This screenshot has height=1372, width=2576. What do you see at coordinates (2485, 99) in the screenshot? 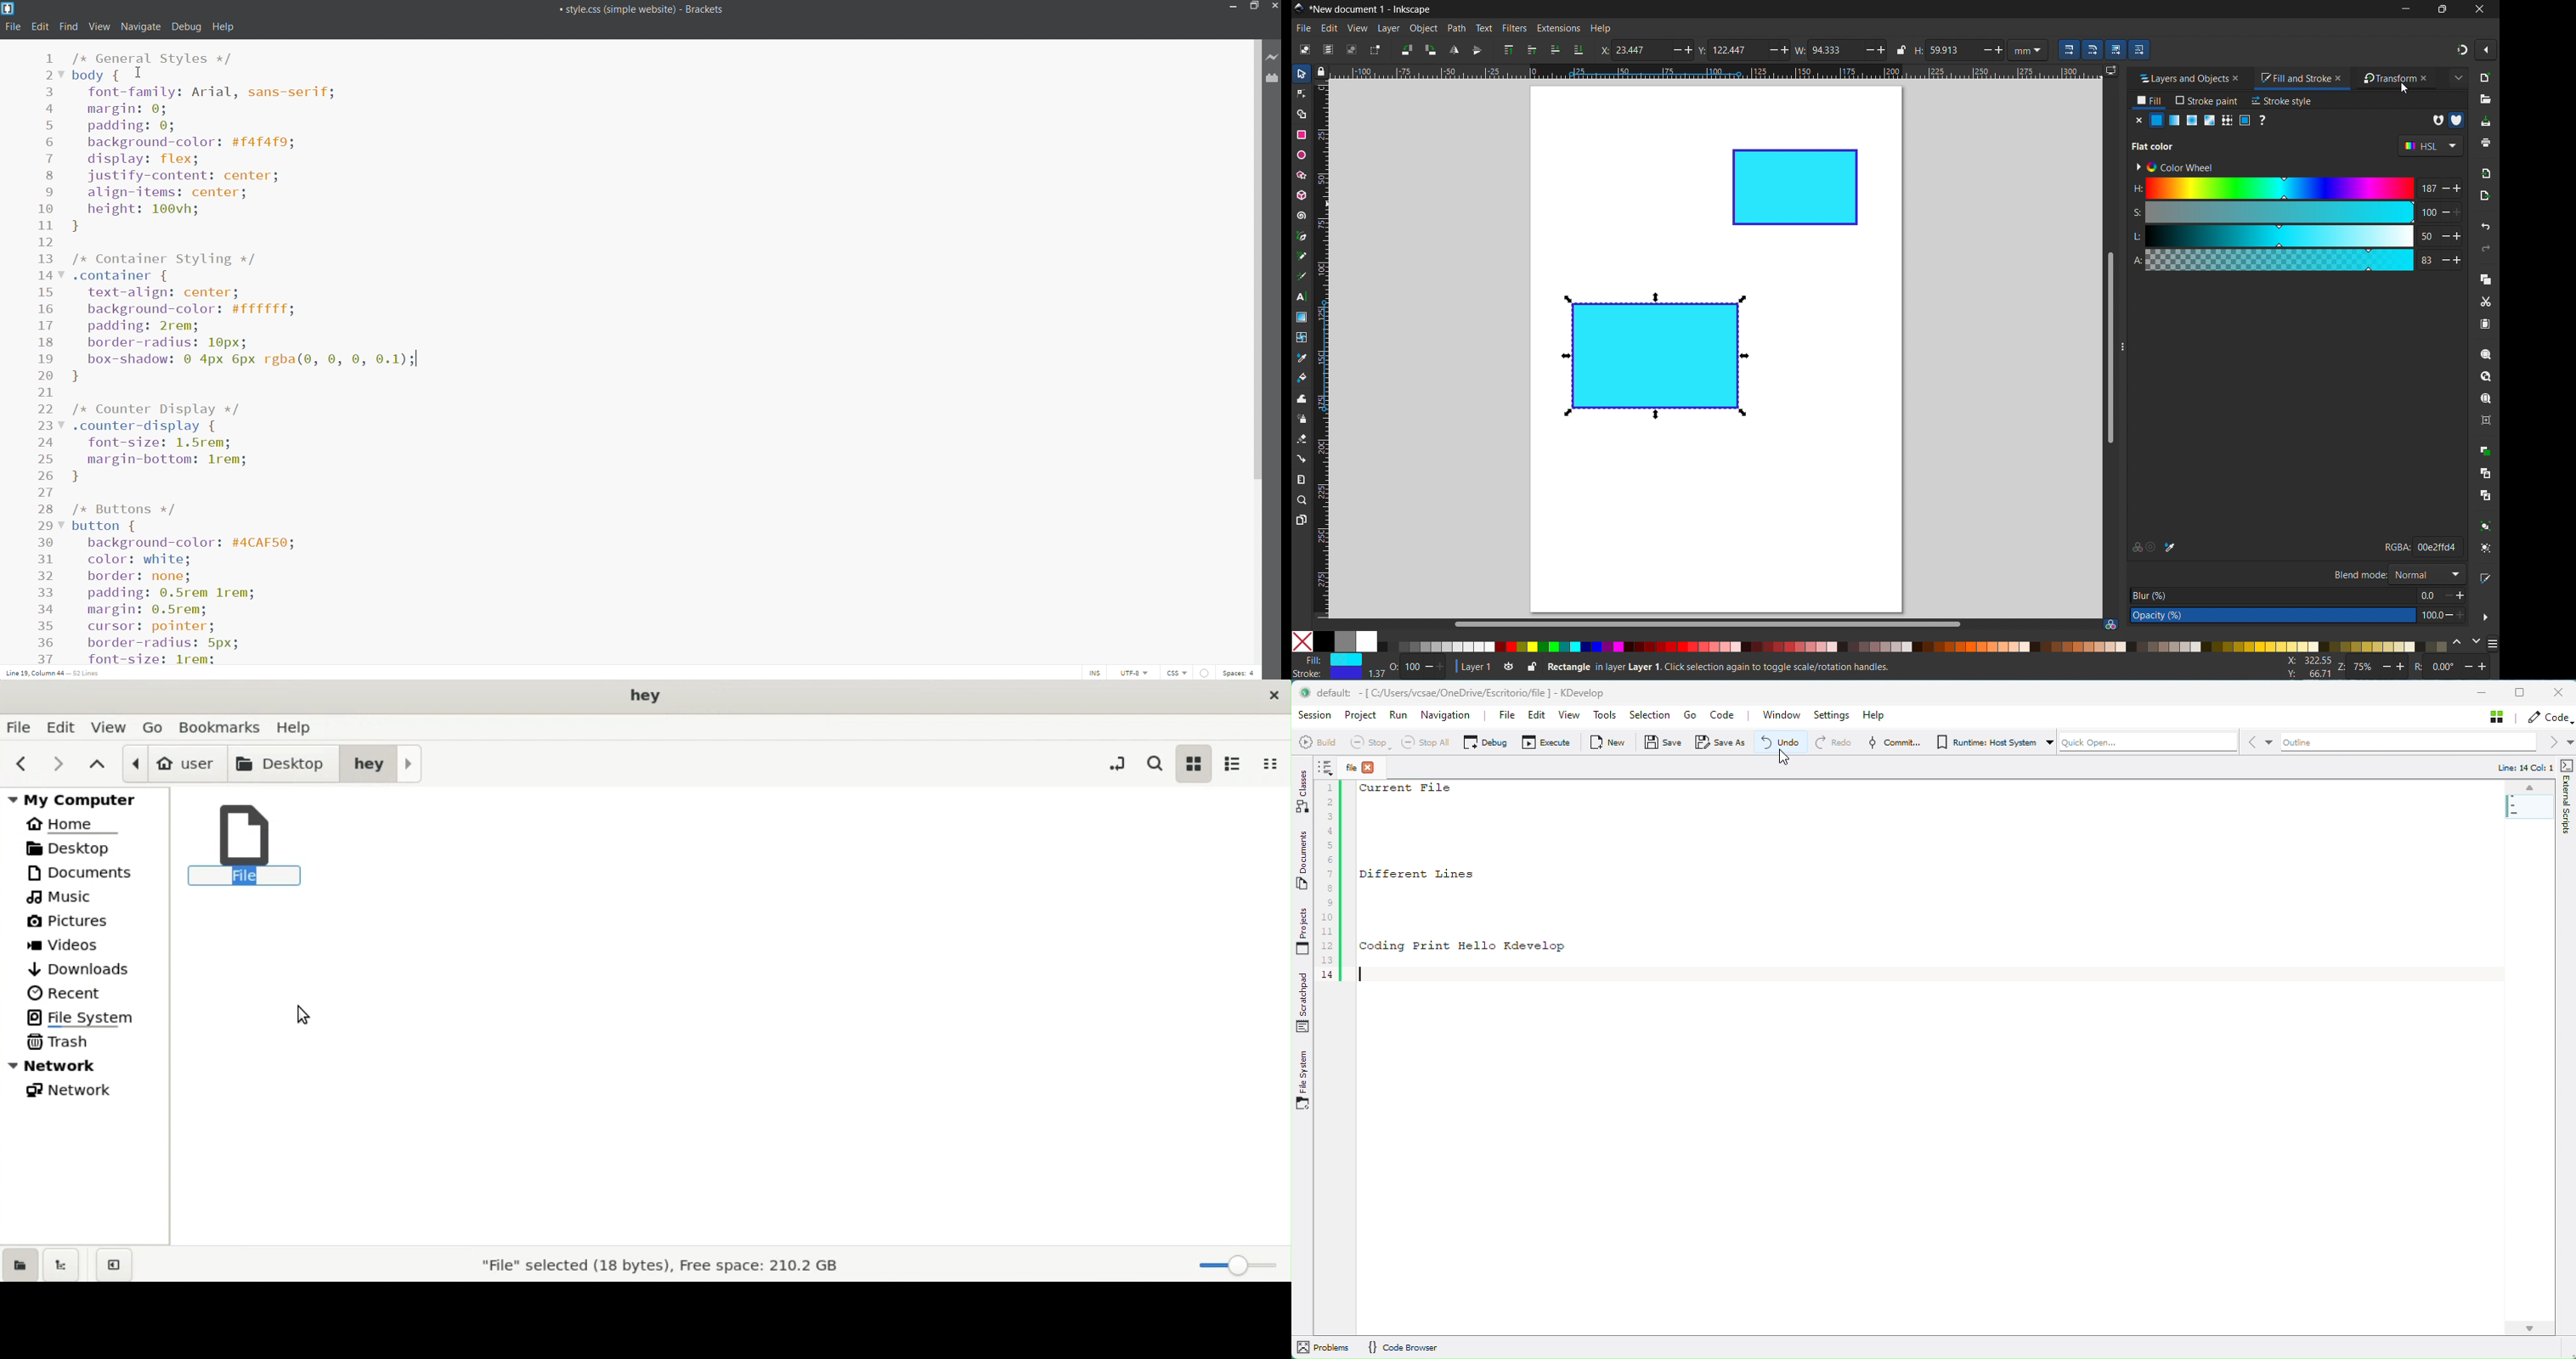
I see `open` at bounding box center [2485, 99].